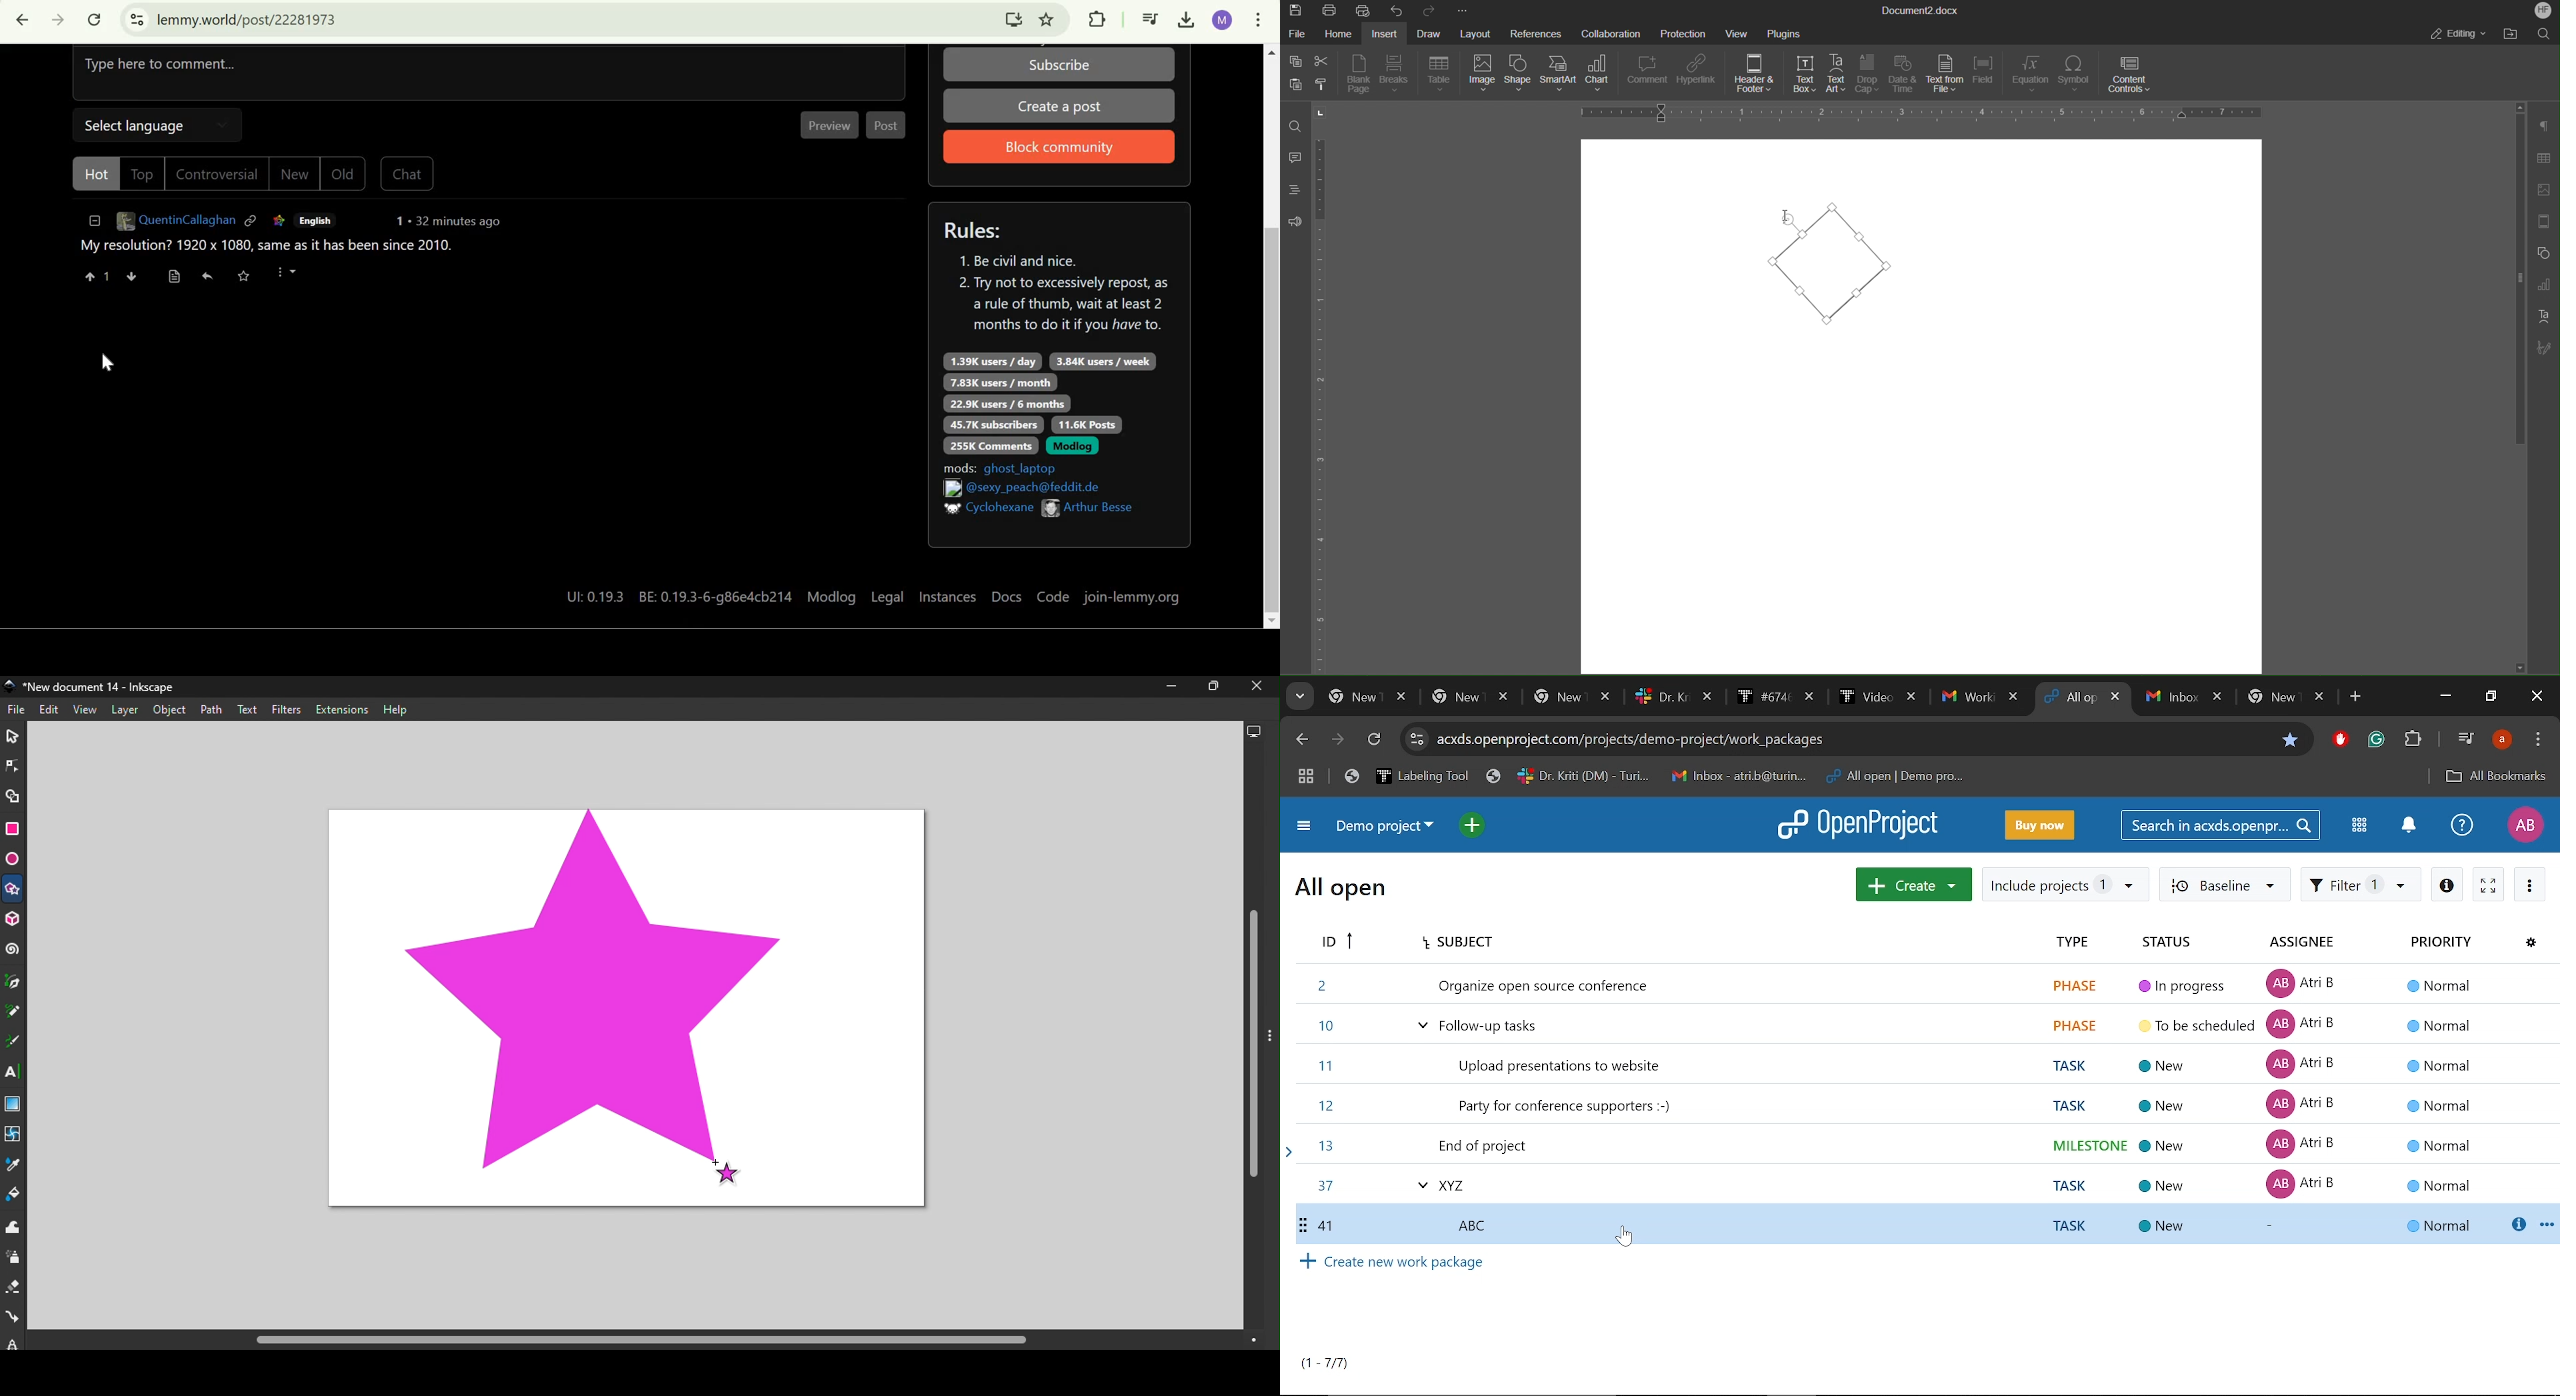 The image size is (2576, 1400). Describe the element at coordinates (2513, 33) in the screenshot. I see `Open File Location` at that location.